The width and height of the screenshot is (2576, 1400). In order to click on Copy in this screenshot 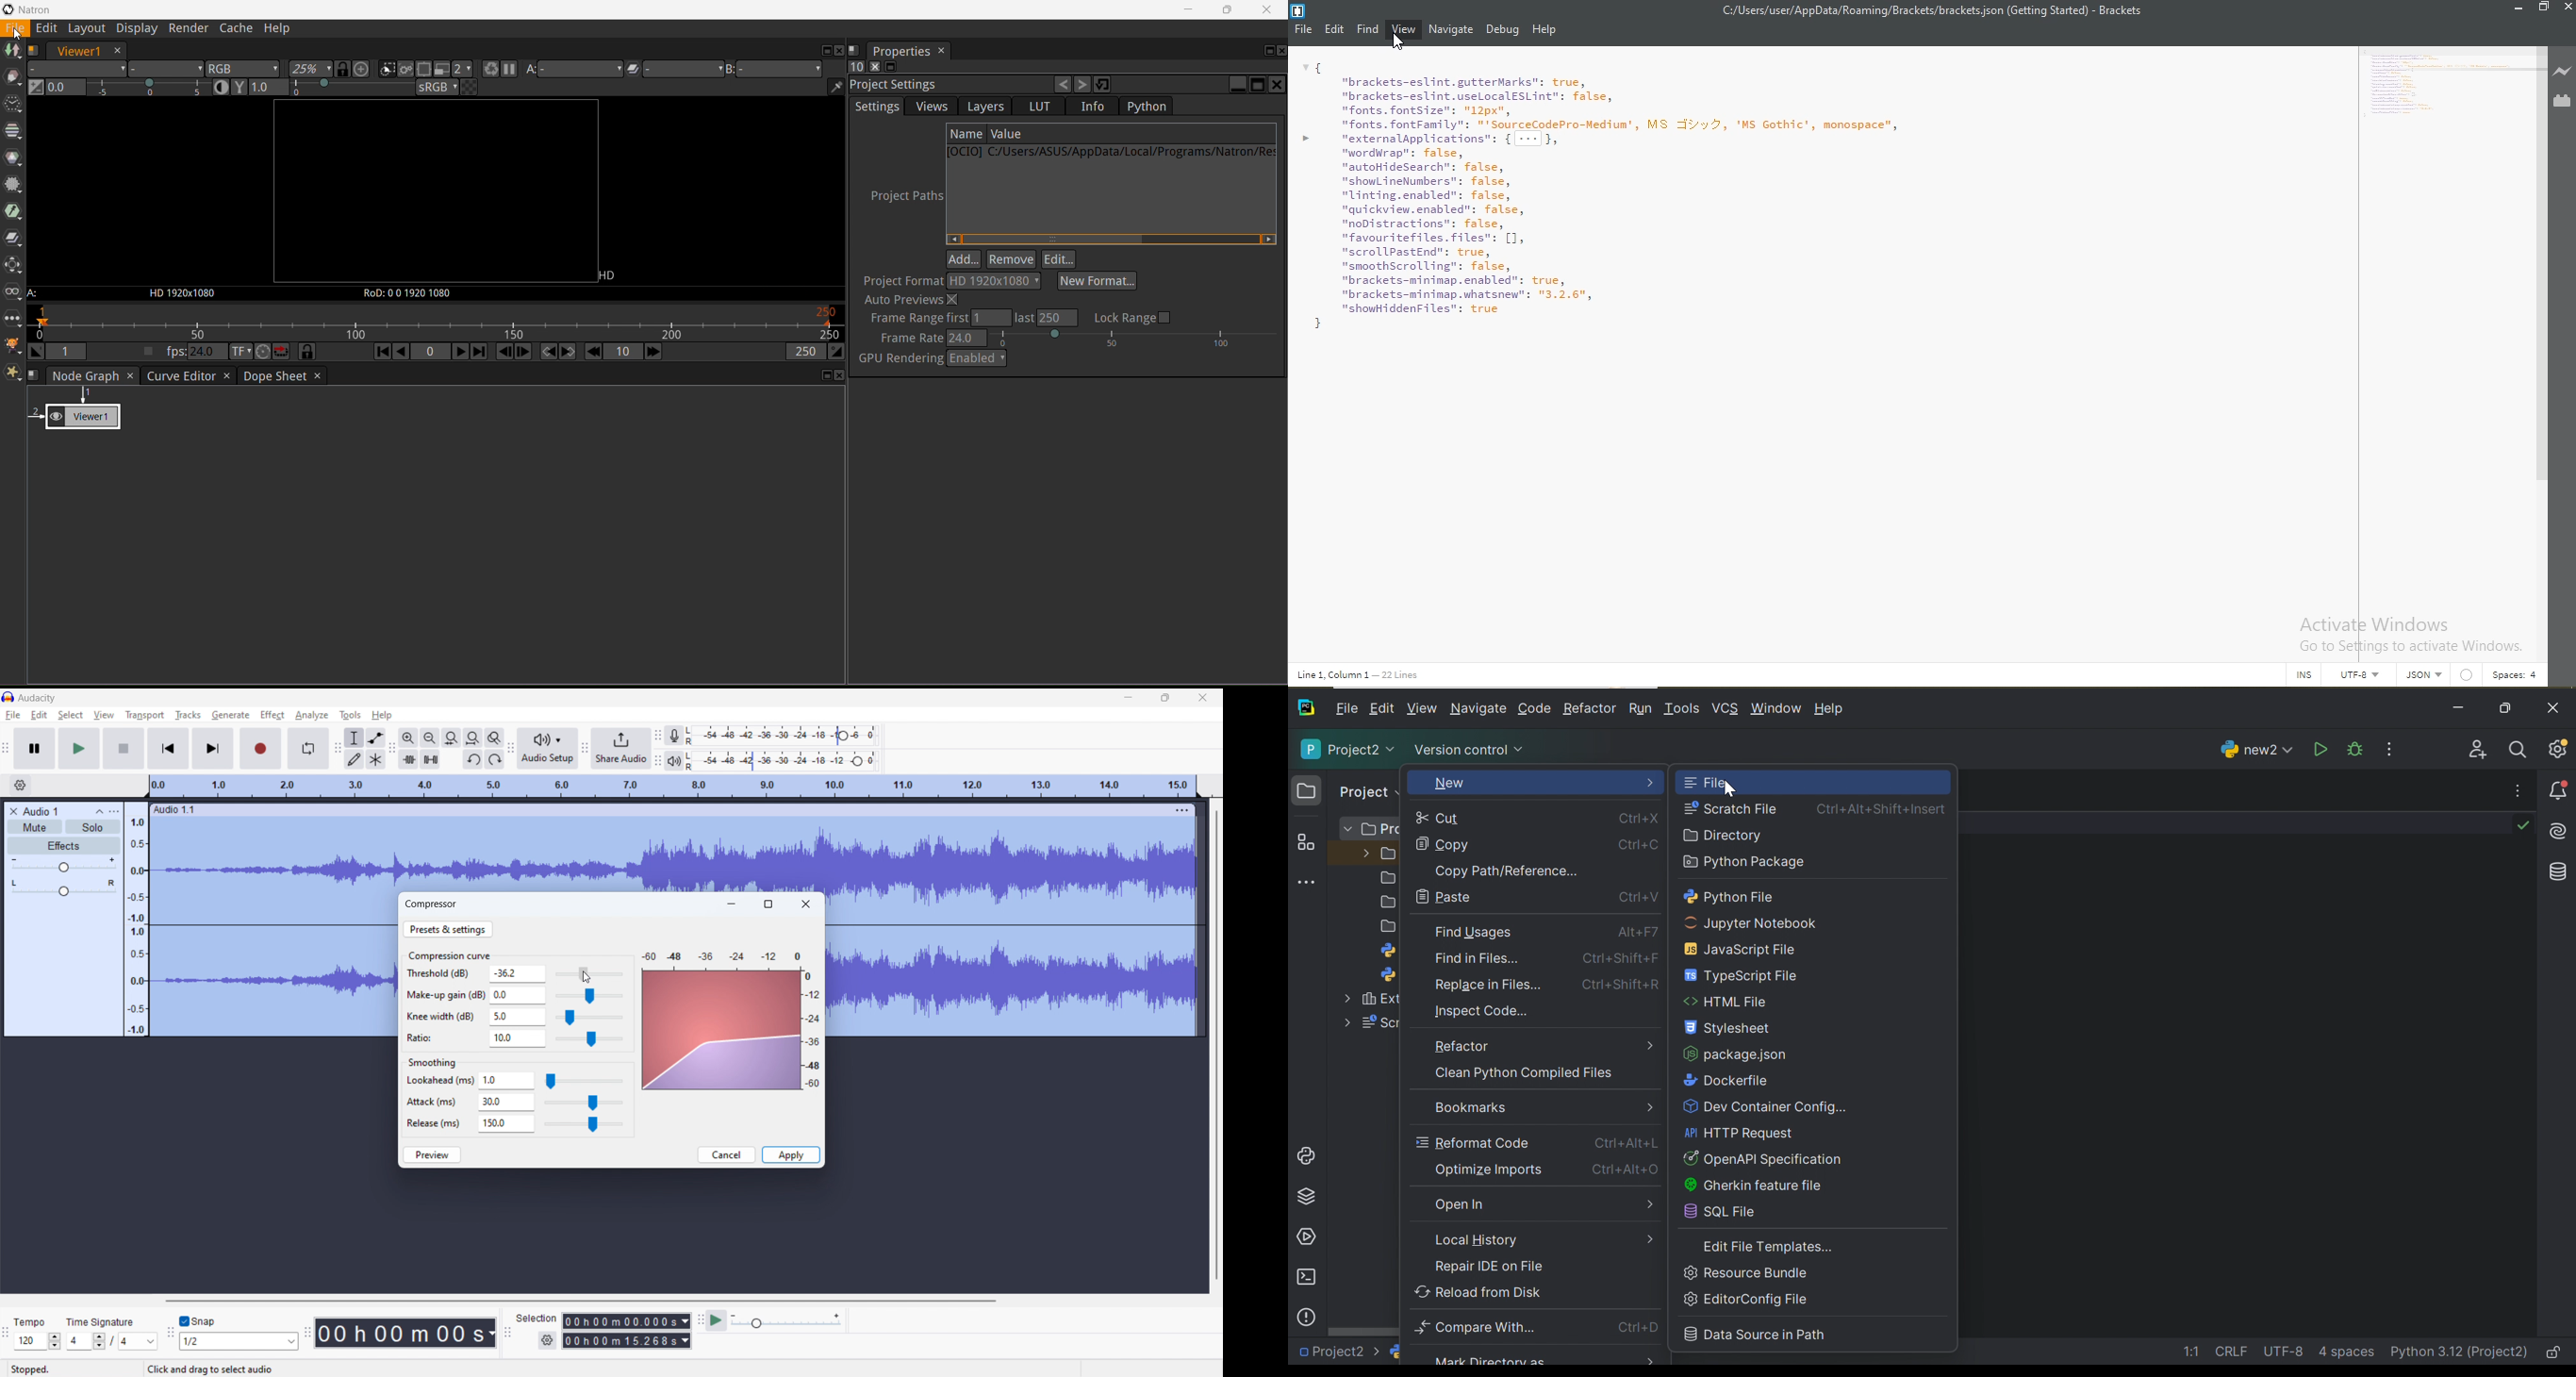, I will do `click(1442, 846)`.